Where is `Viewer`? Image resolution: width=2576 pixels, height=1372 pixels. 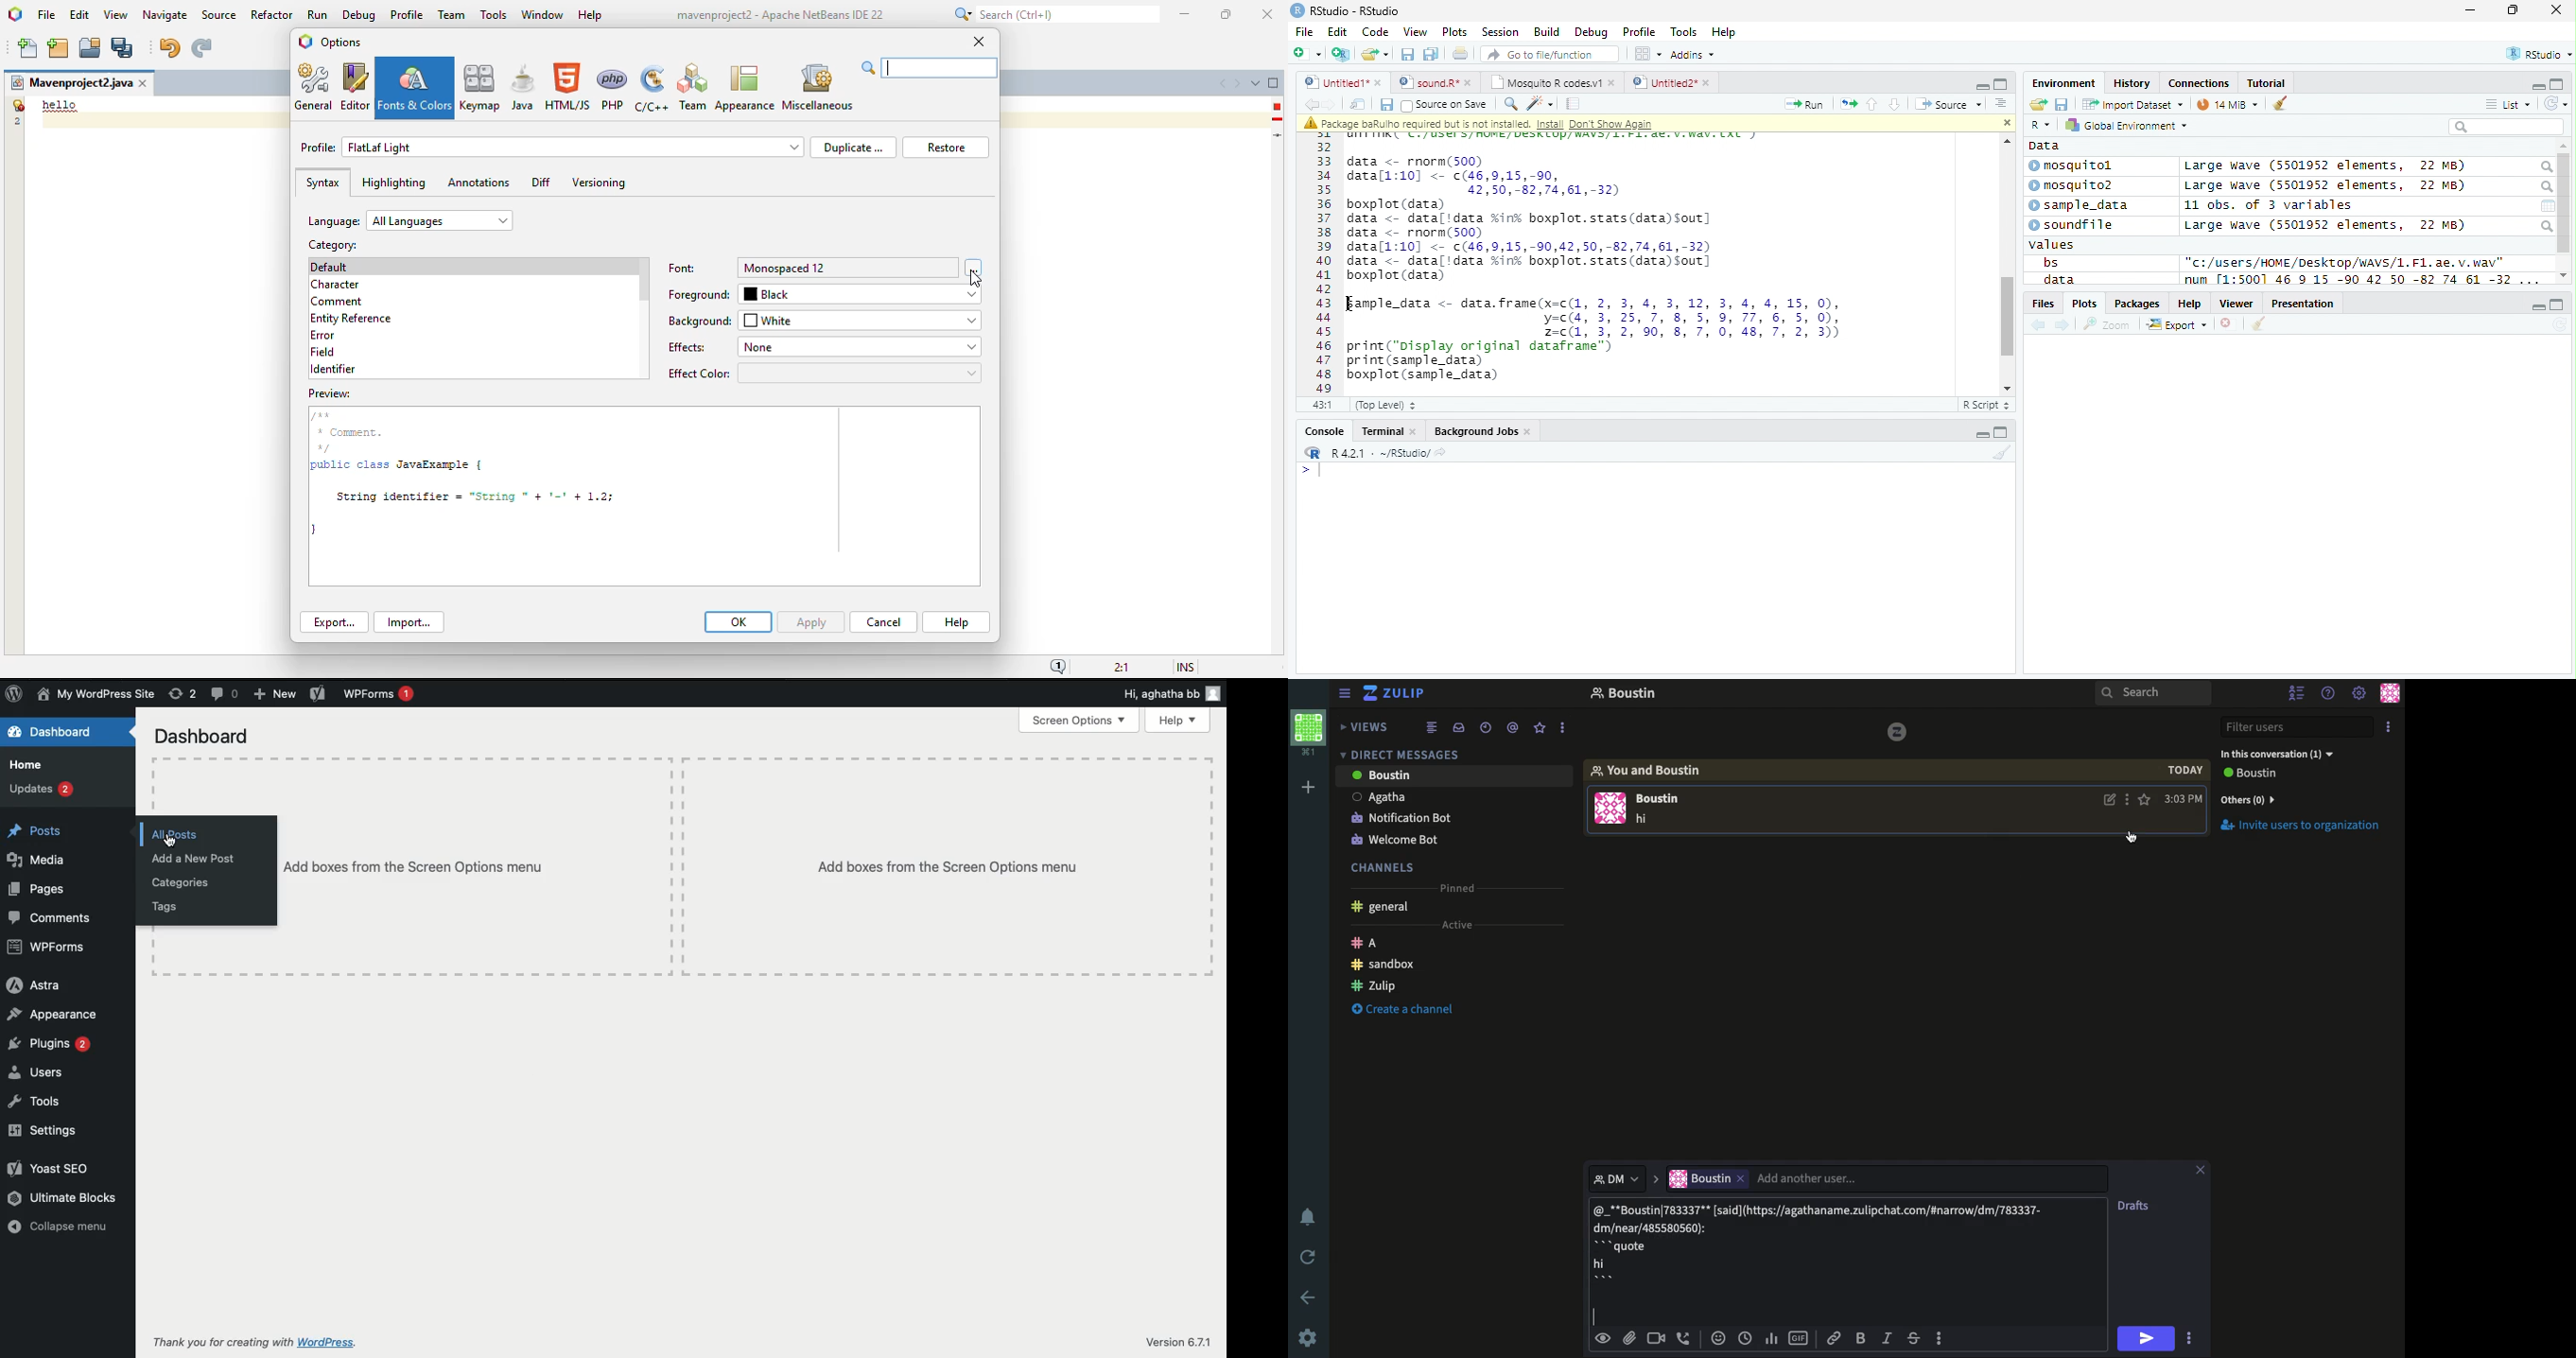 Viewer is located at coordinates (2237, 304).